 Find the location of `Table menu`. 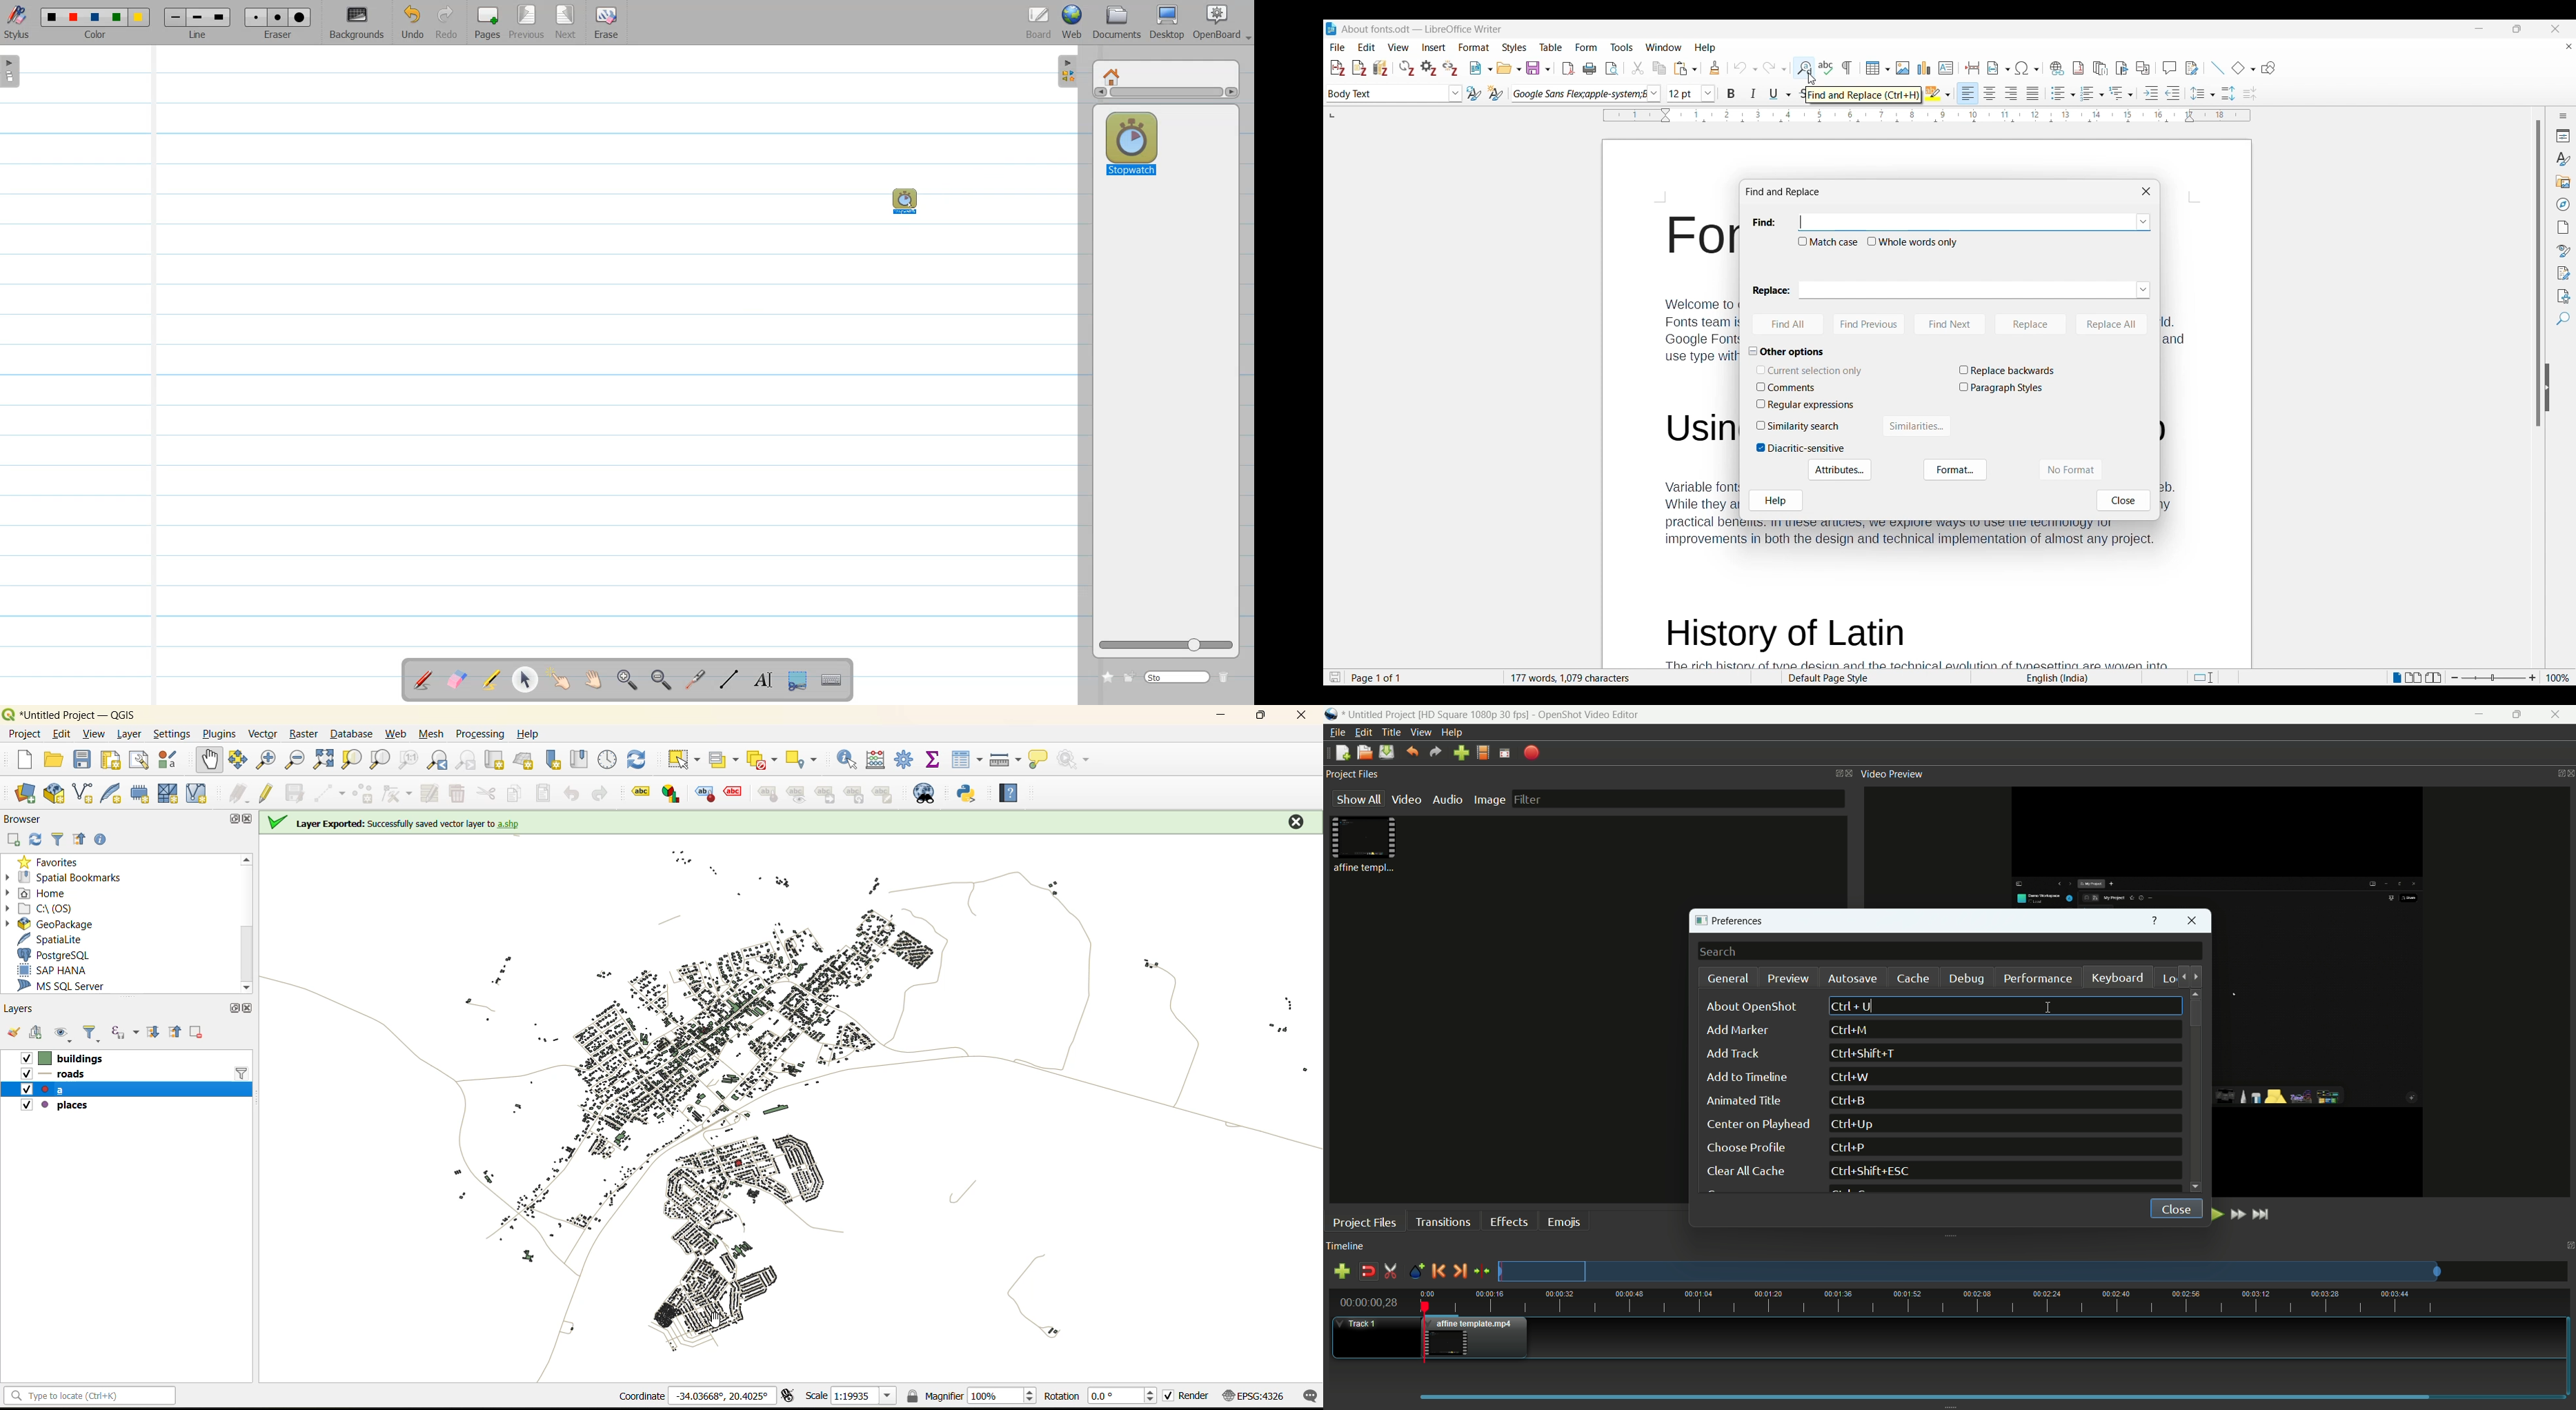

Table menu is located at coordinates (1552, 47).